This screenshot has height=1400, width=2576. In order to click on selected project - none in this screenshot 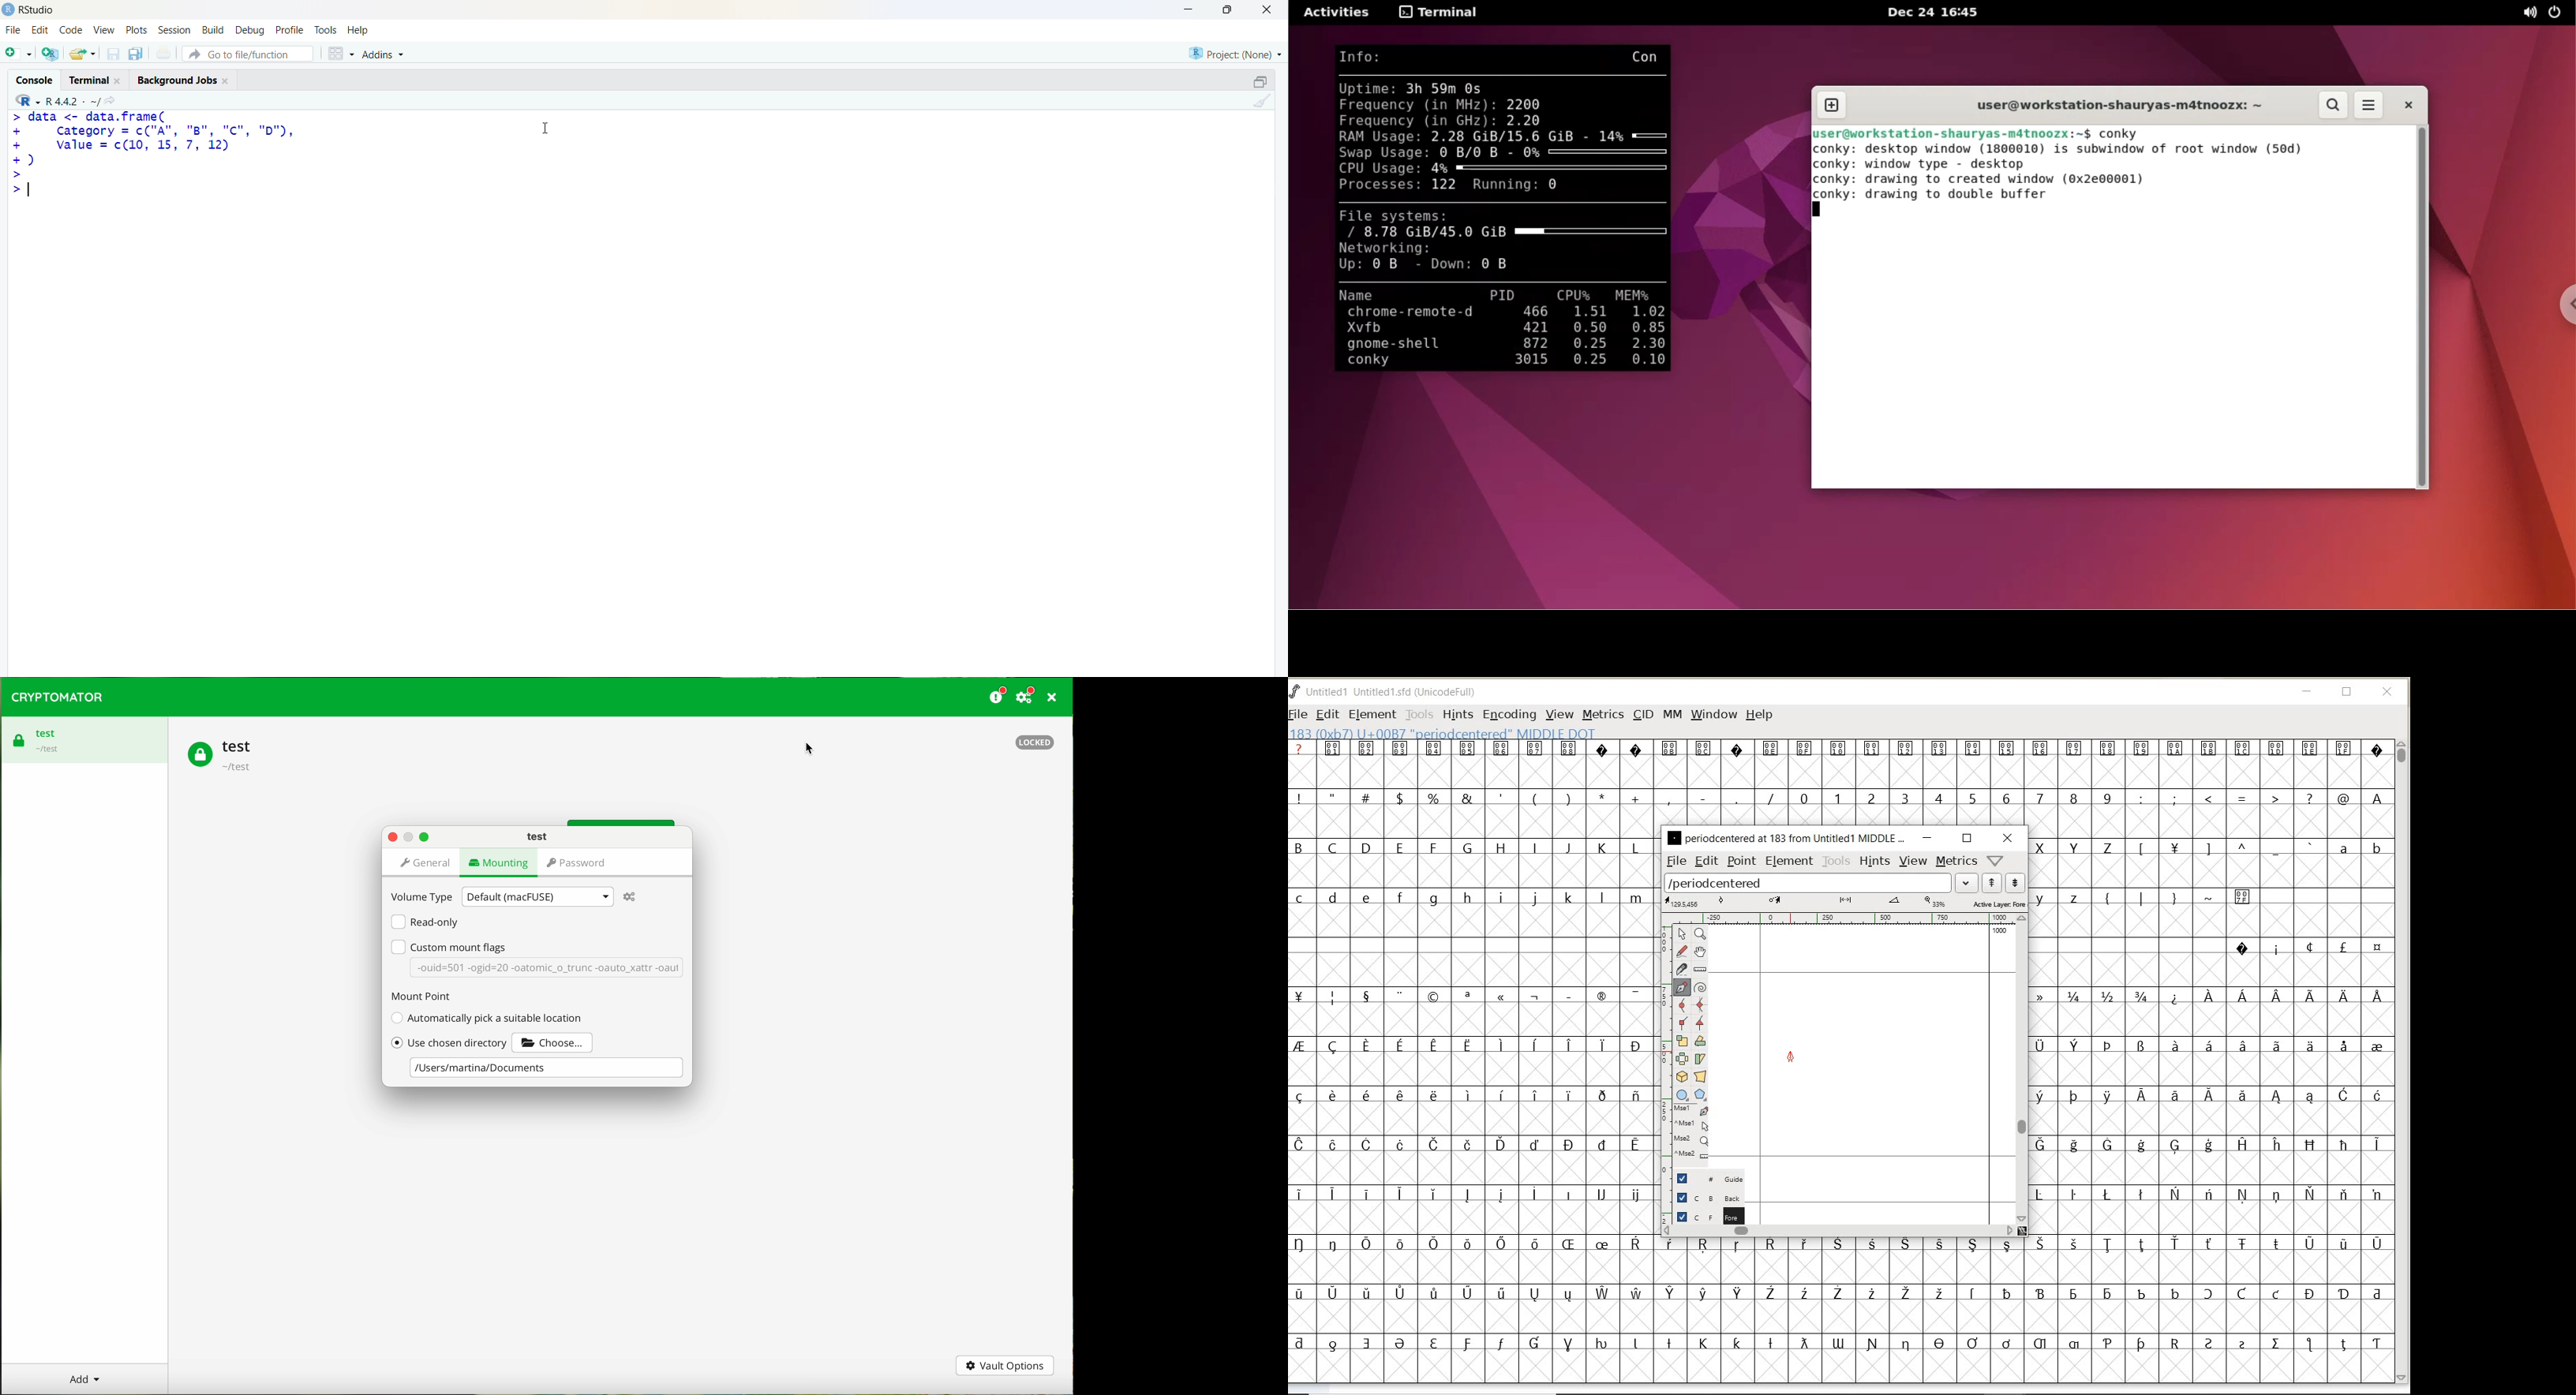, I will do `click(1237, 53)`.